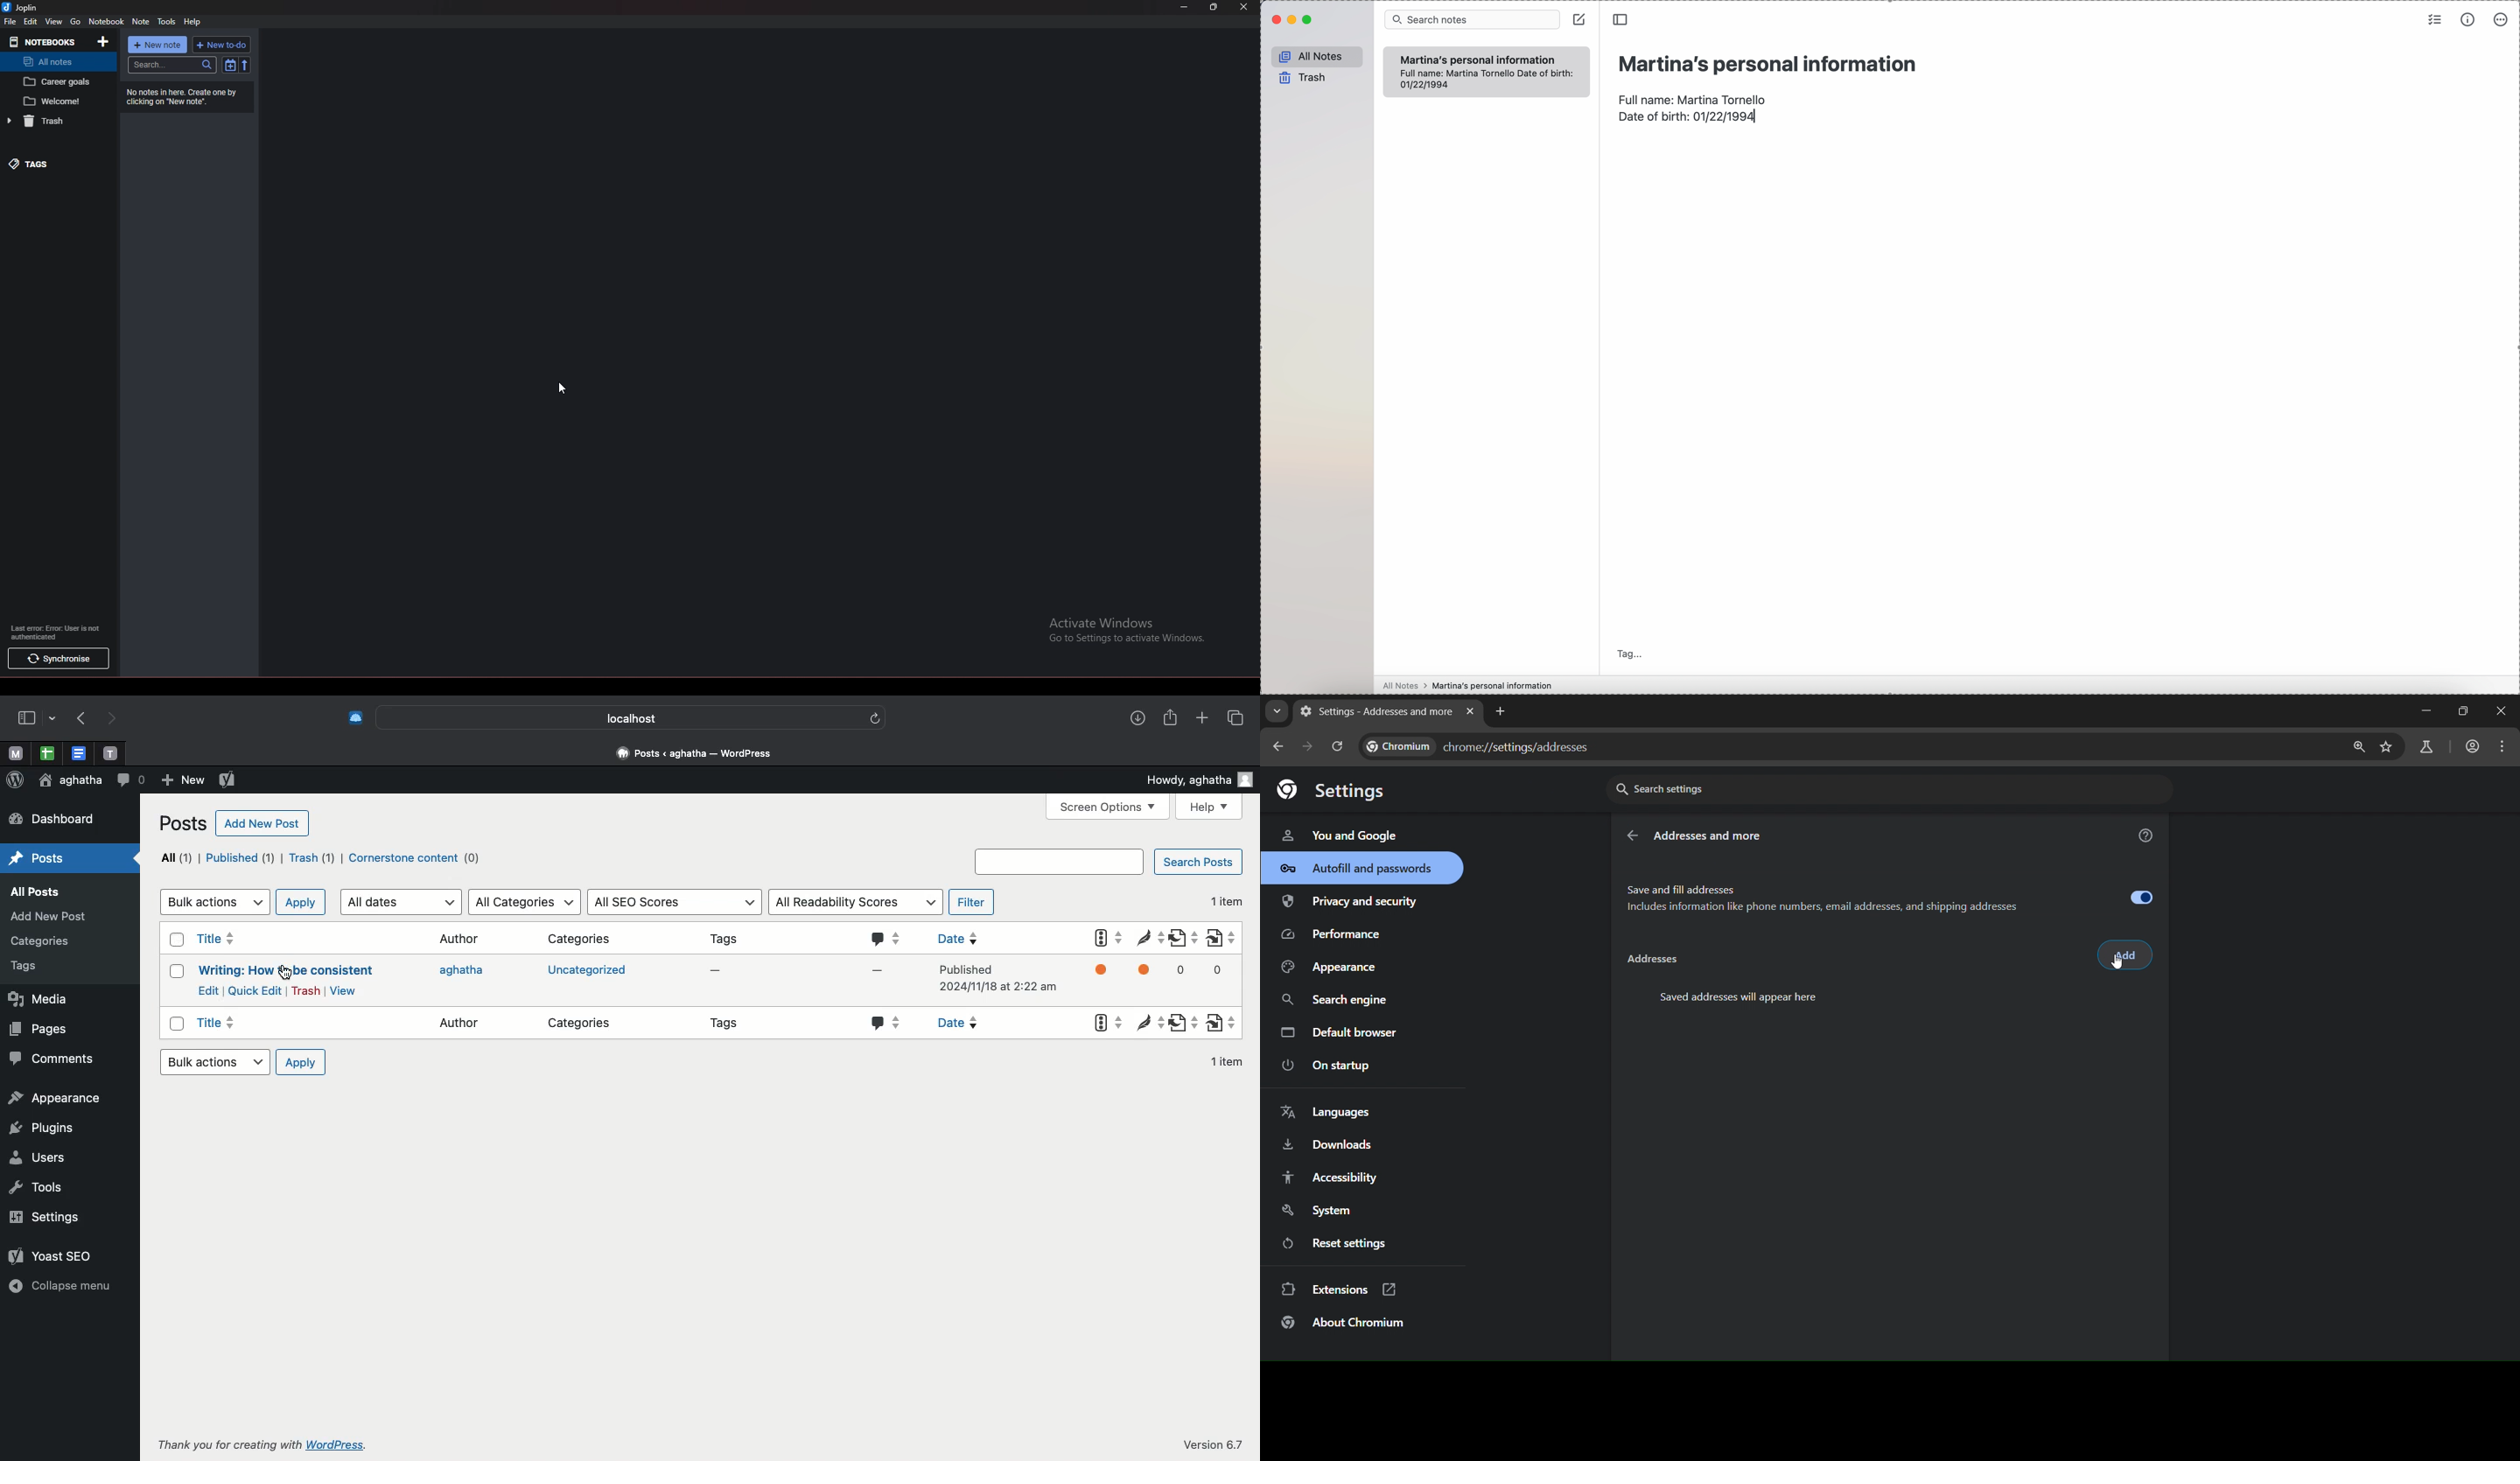 The height and width of the screenshot is (1484, 2520). I want to click on you and google , so click(1339, 834).